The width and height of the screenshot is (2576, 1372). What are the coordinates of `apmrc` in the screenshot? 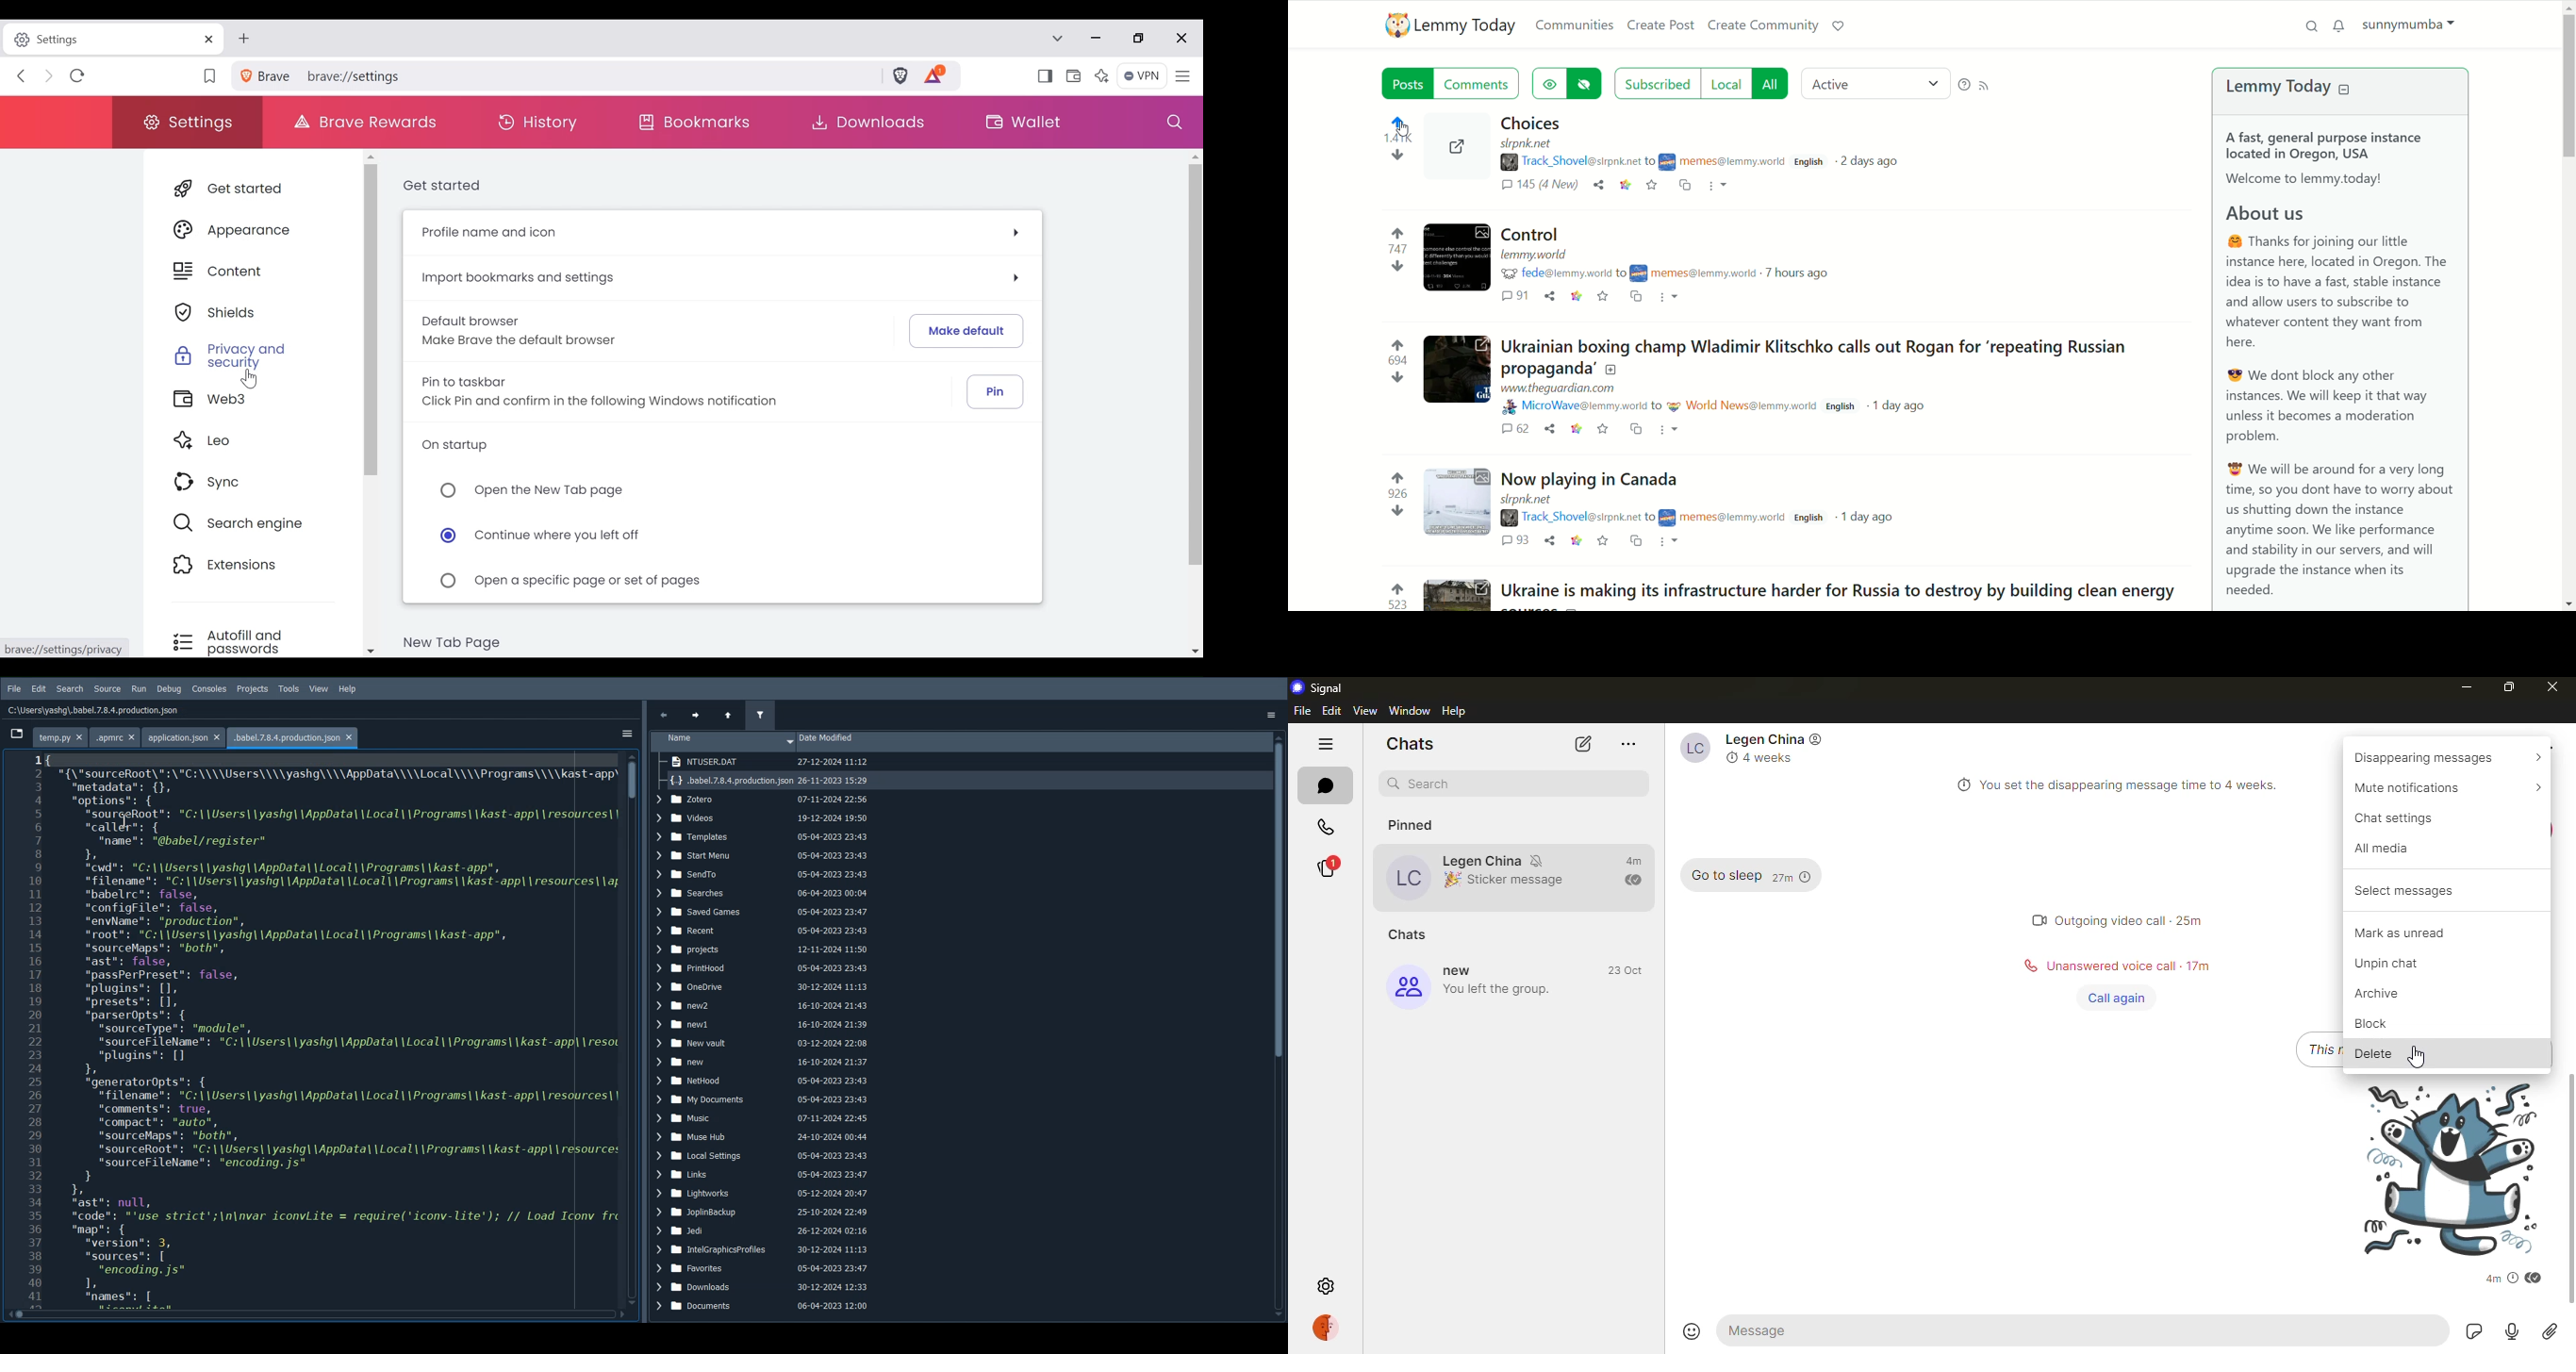 It's located at (116, 737).